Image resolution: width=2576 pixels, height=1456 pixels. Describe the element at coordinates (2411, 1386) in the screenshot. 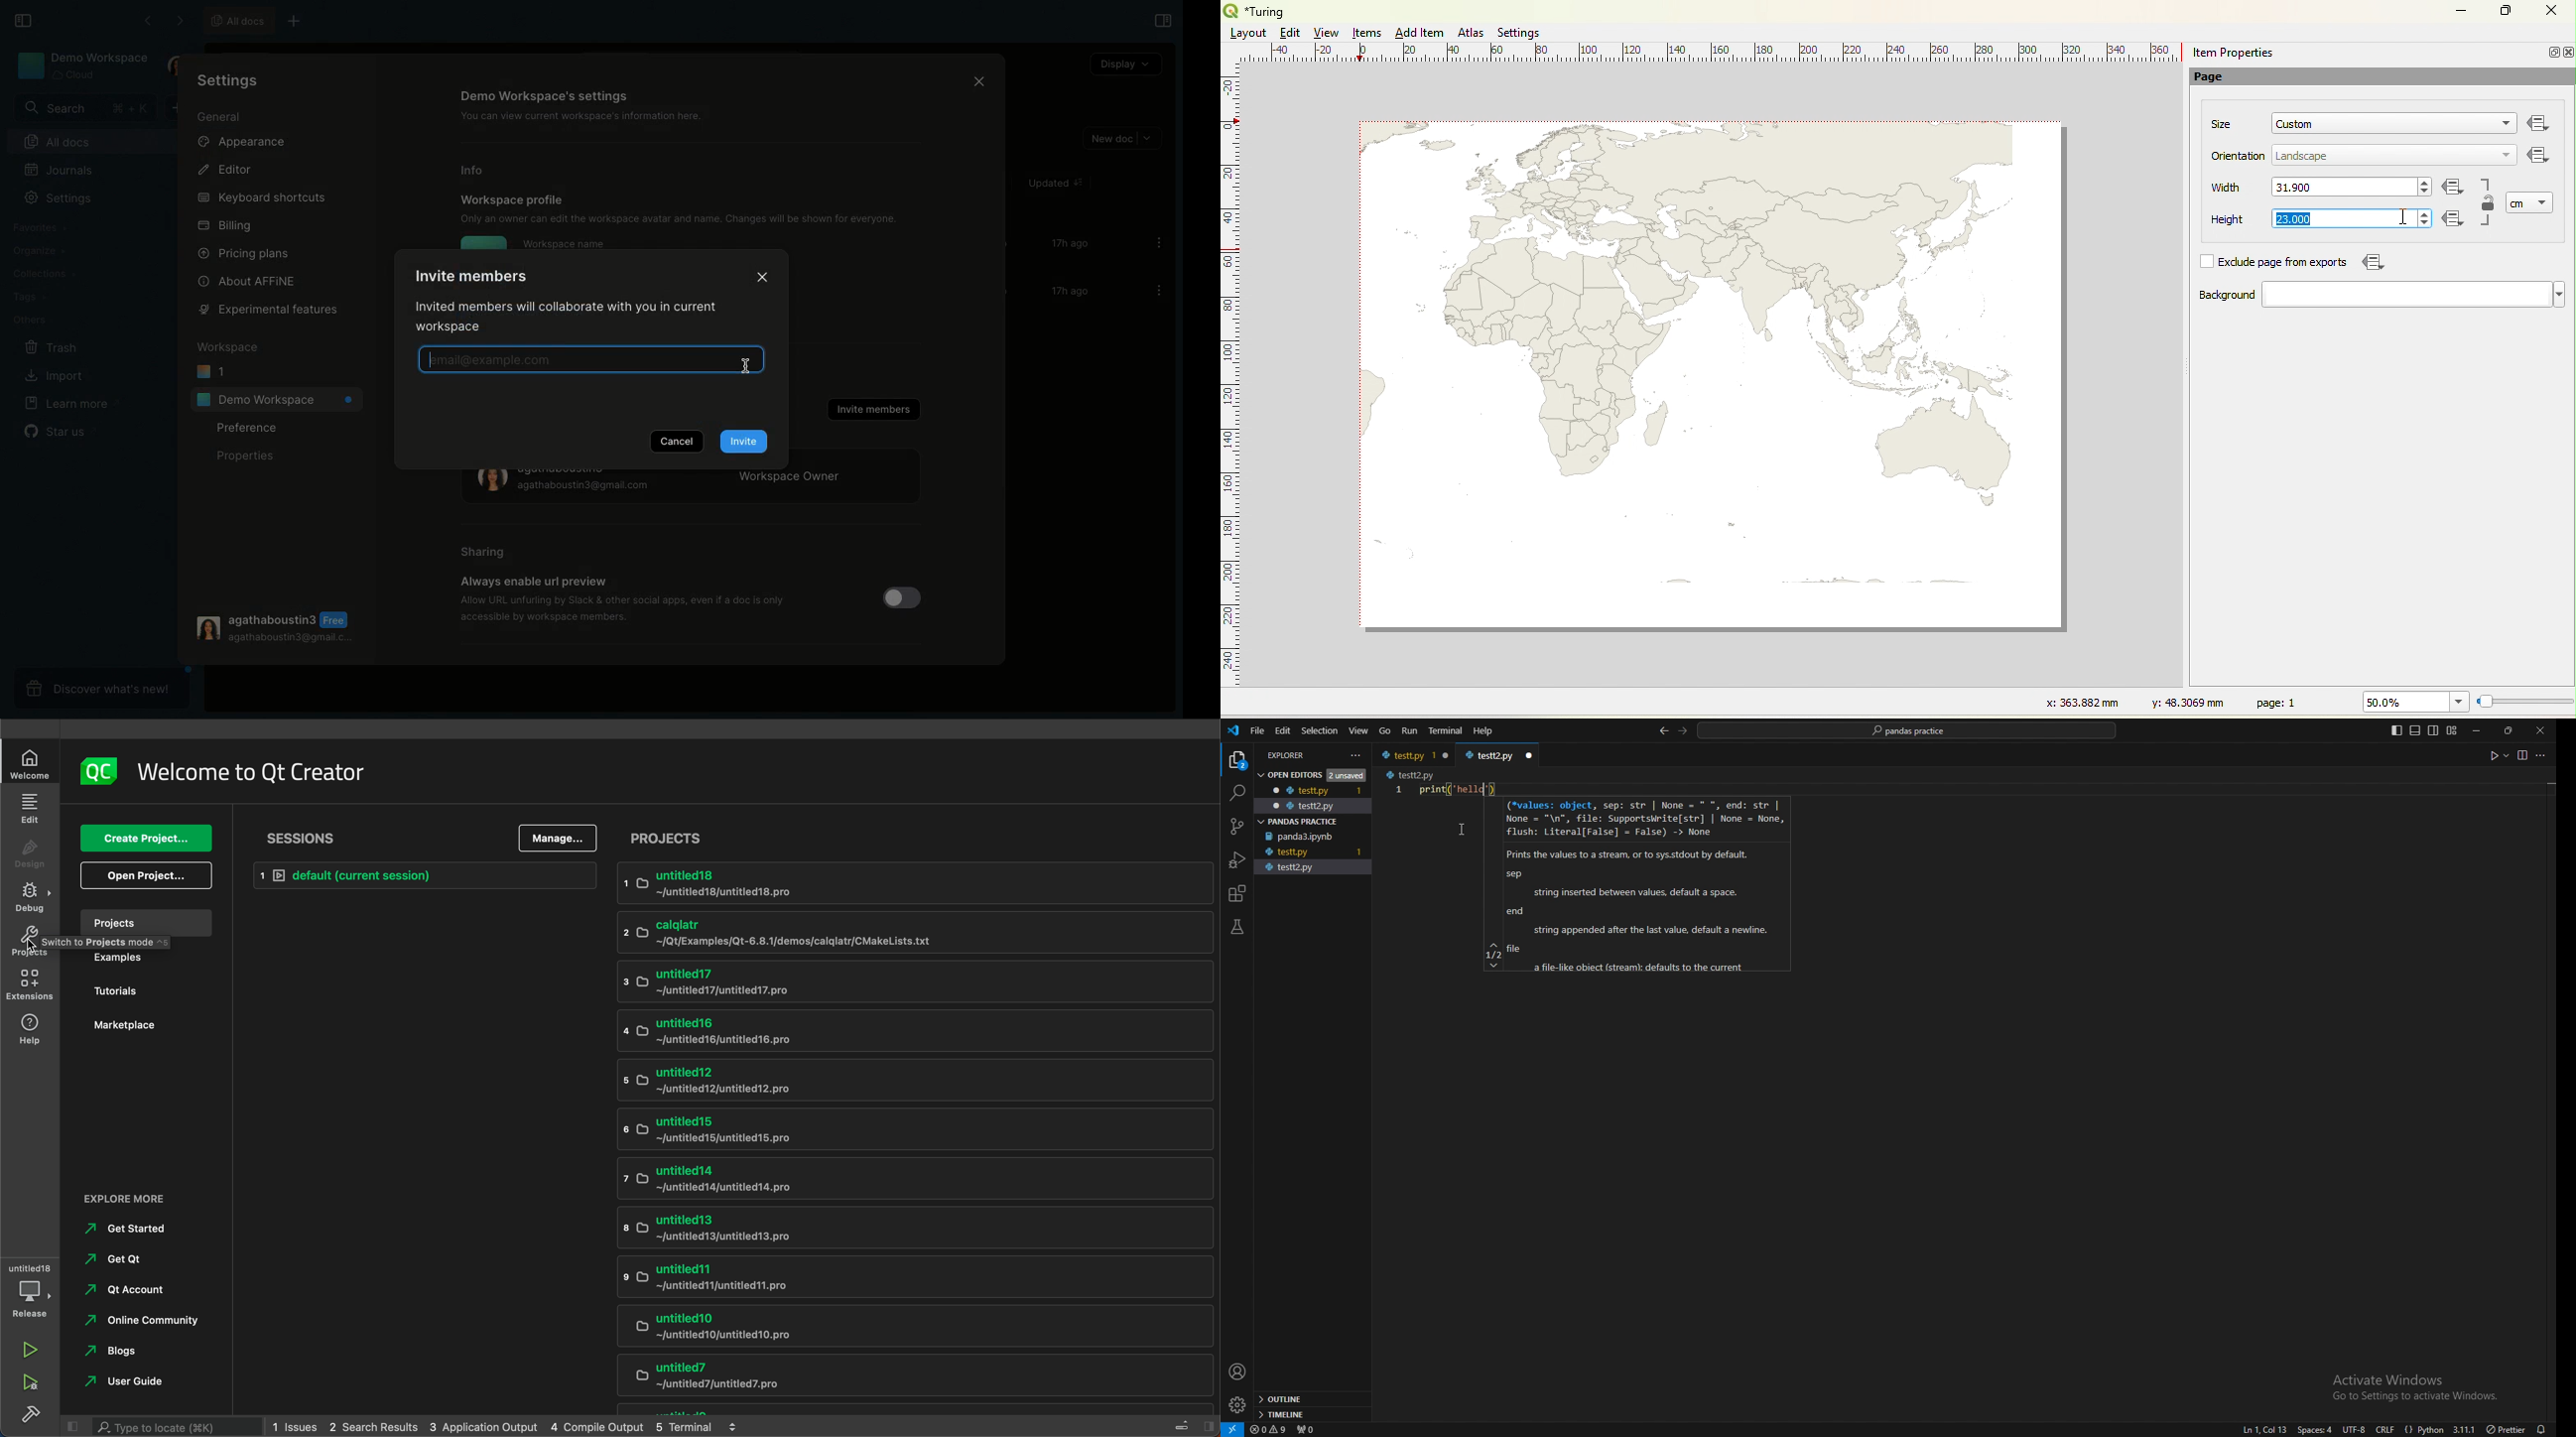

I see `Activate Windows
Go to Settings to activate Windows.` at that location.